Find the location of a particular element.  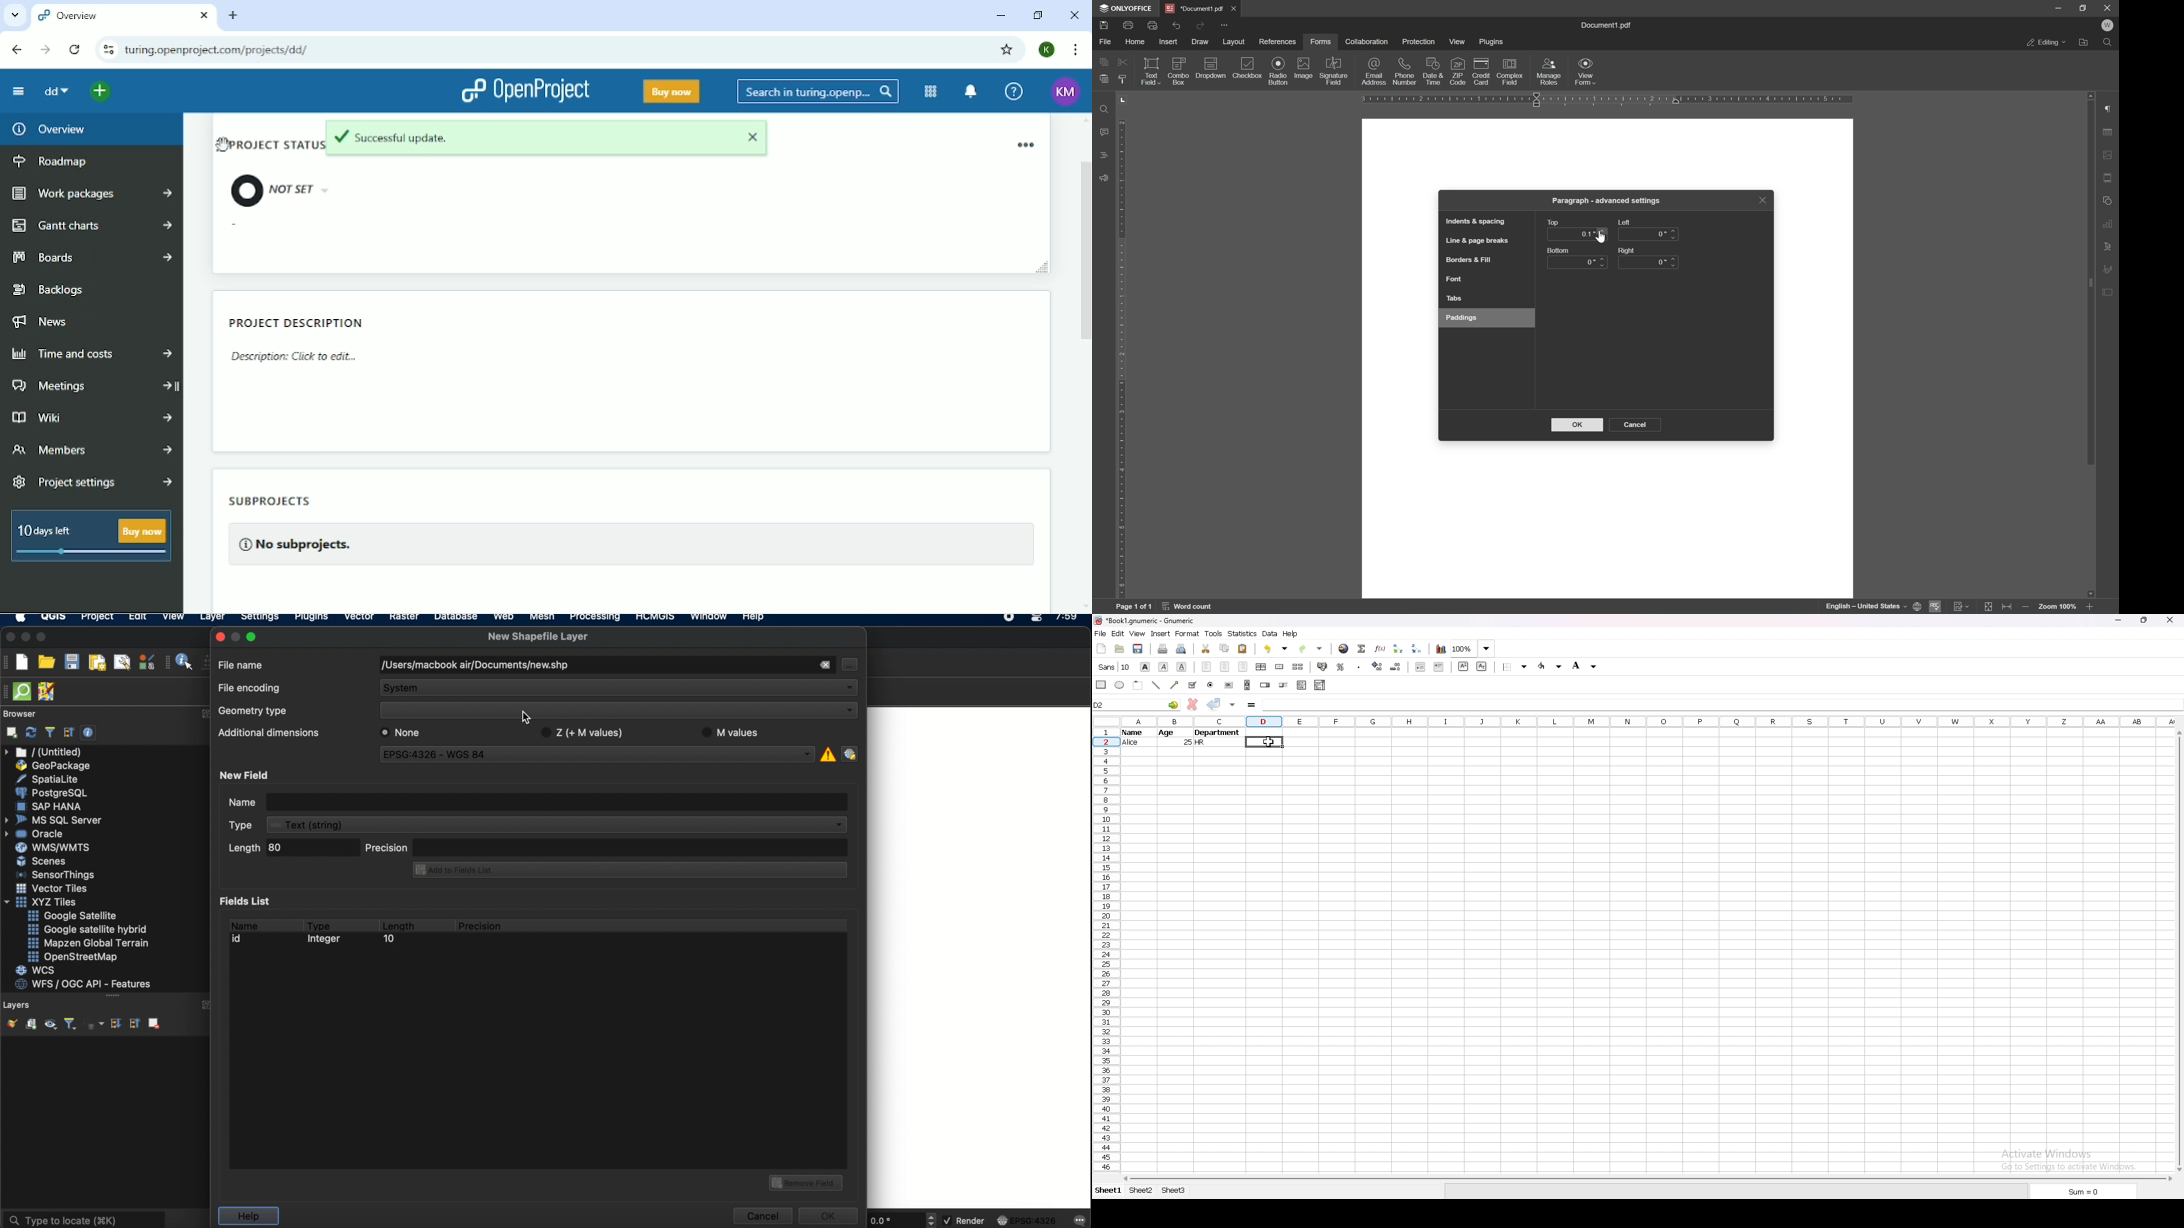

expand is located at coordinates (209, 1005).